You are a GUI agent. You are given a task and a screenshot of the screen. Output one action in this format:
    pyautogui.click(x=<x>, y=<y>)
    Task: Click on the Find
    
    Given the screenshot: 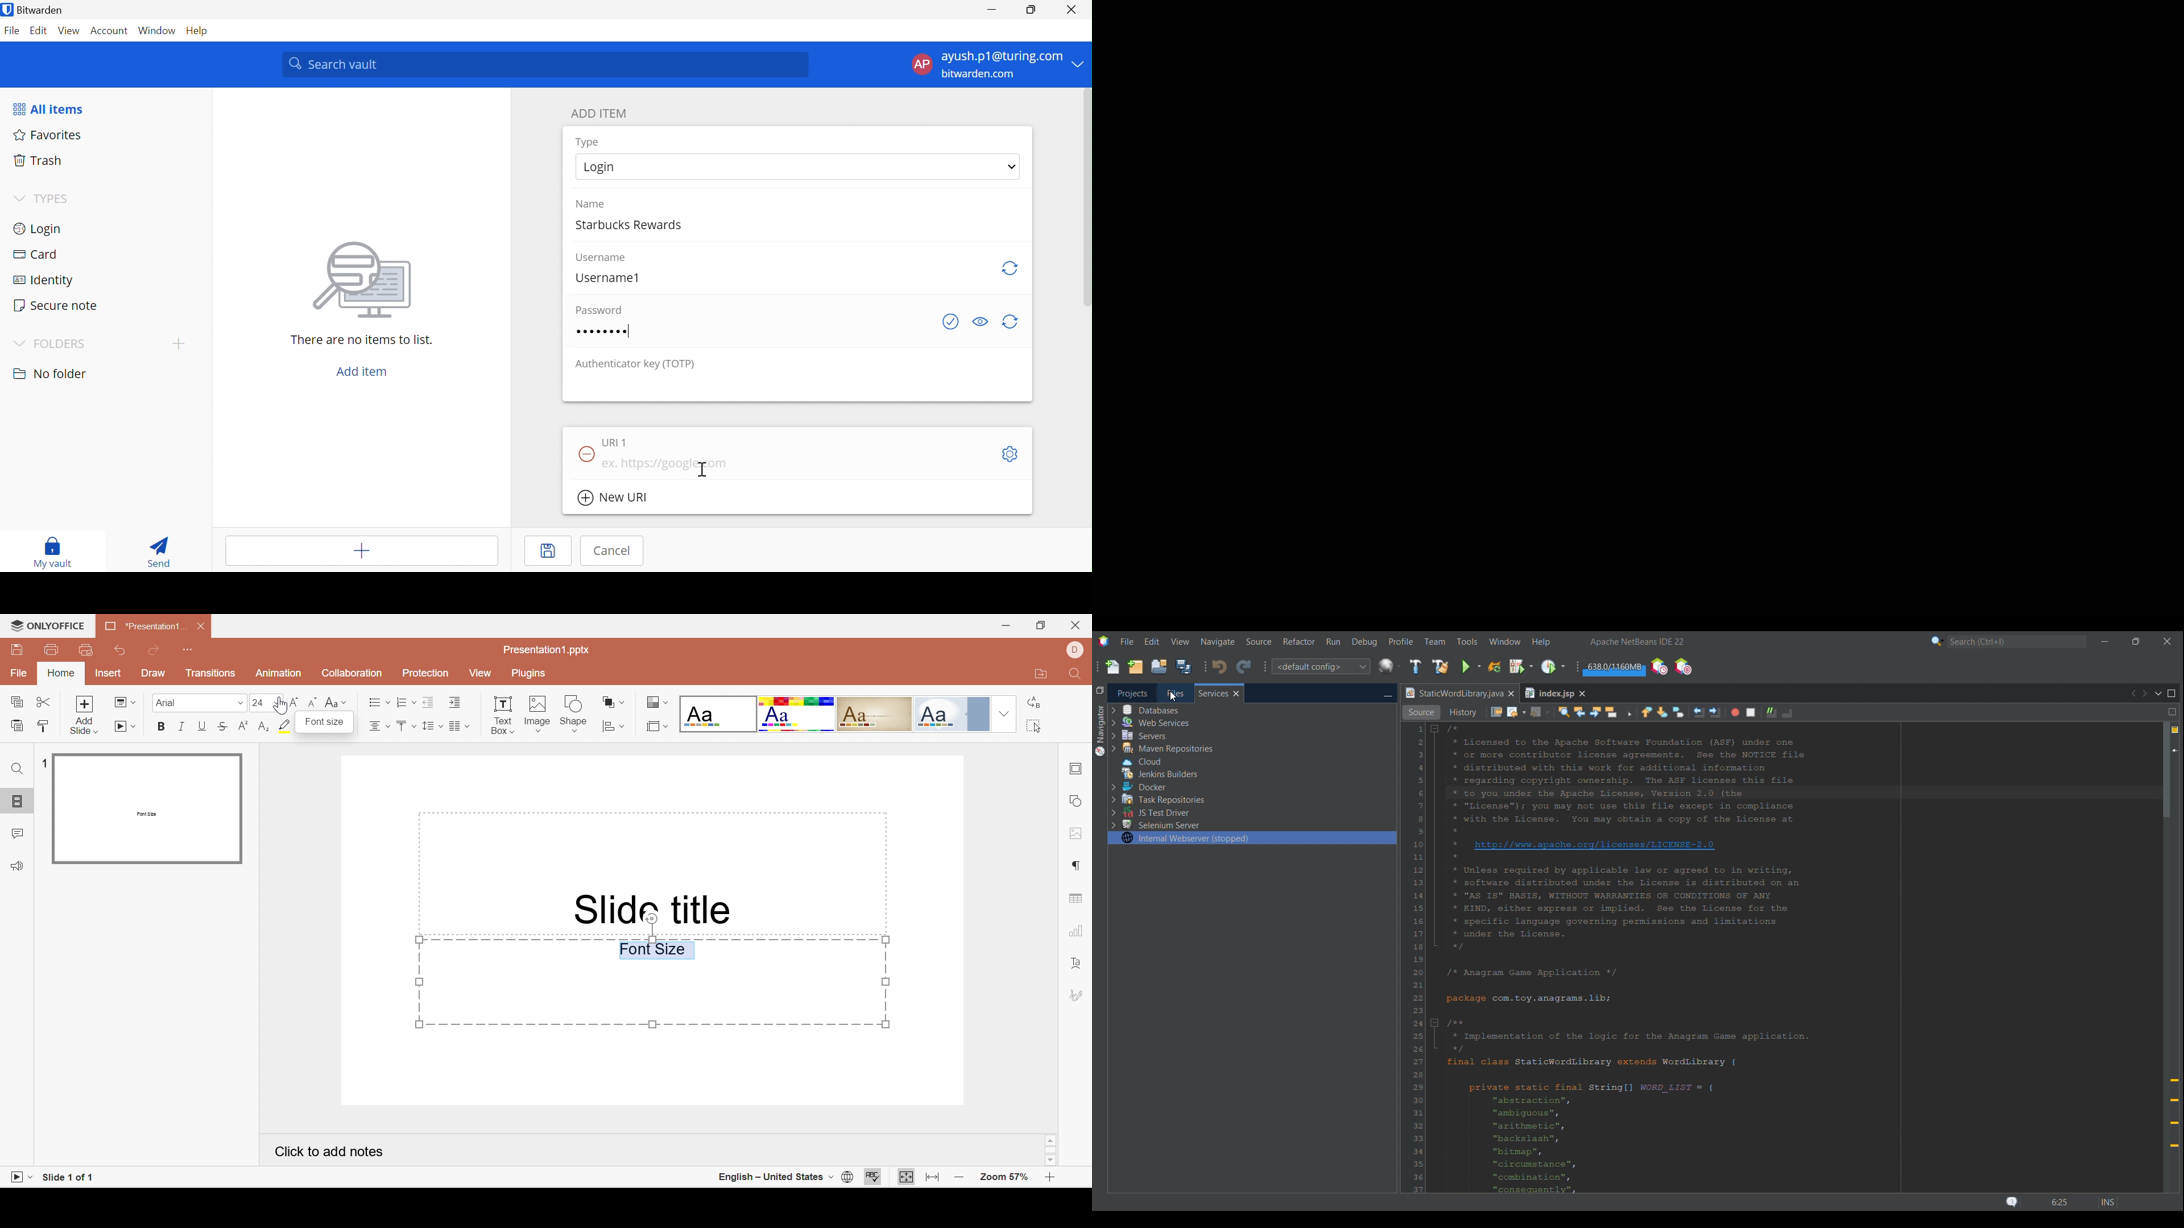 What is the action you would take?
    pyautogui.click(x=18, y=767)
    